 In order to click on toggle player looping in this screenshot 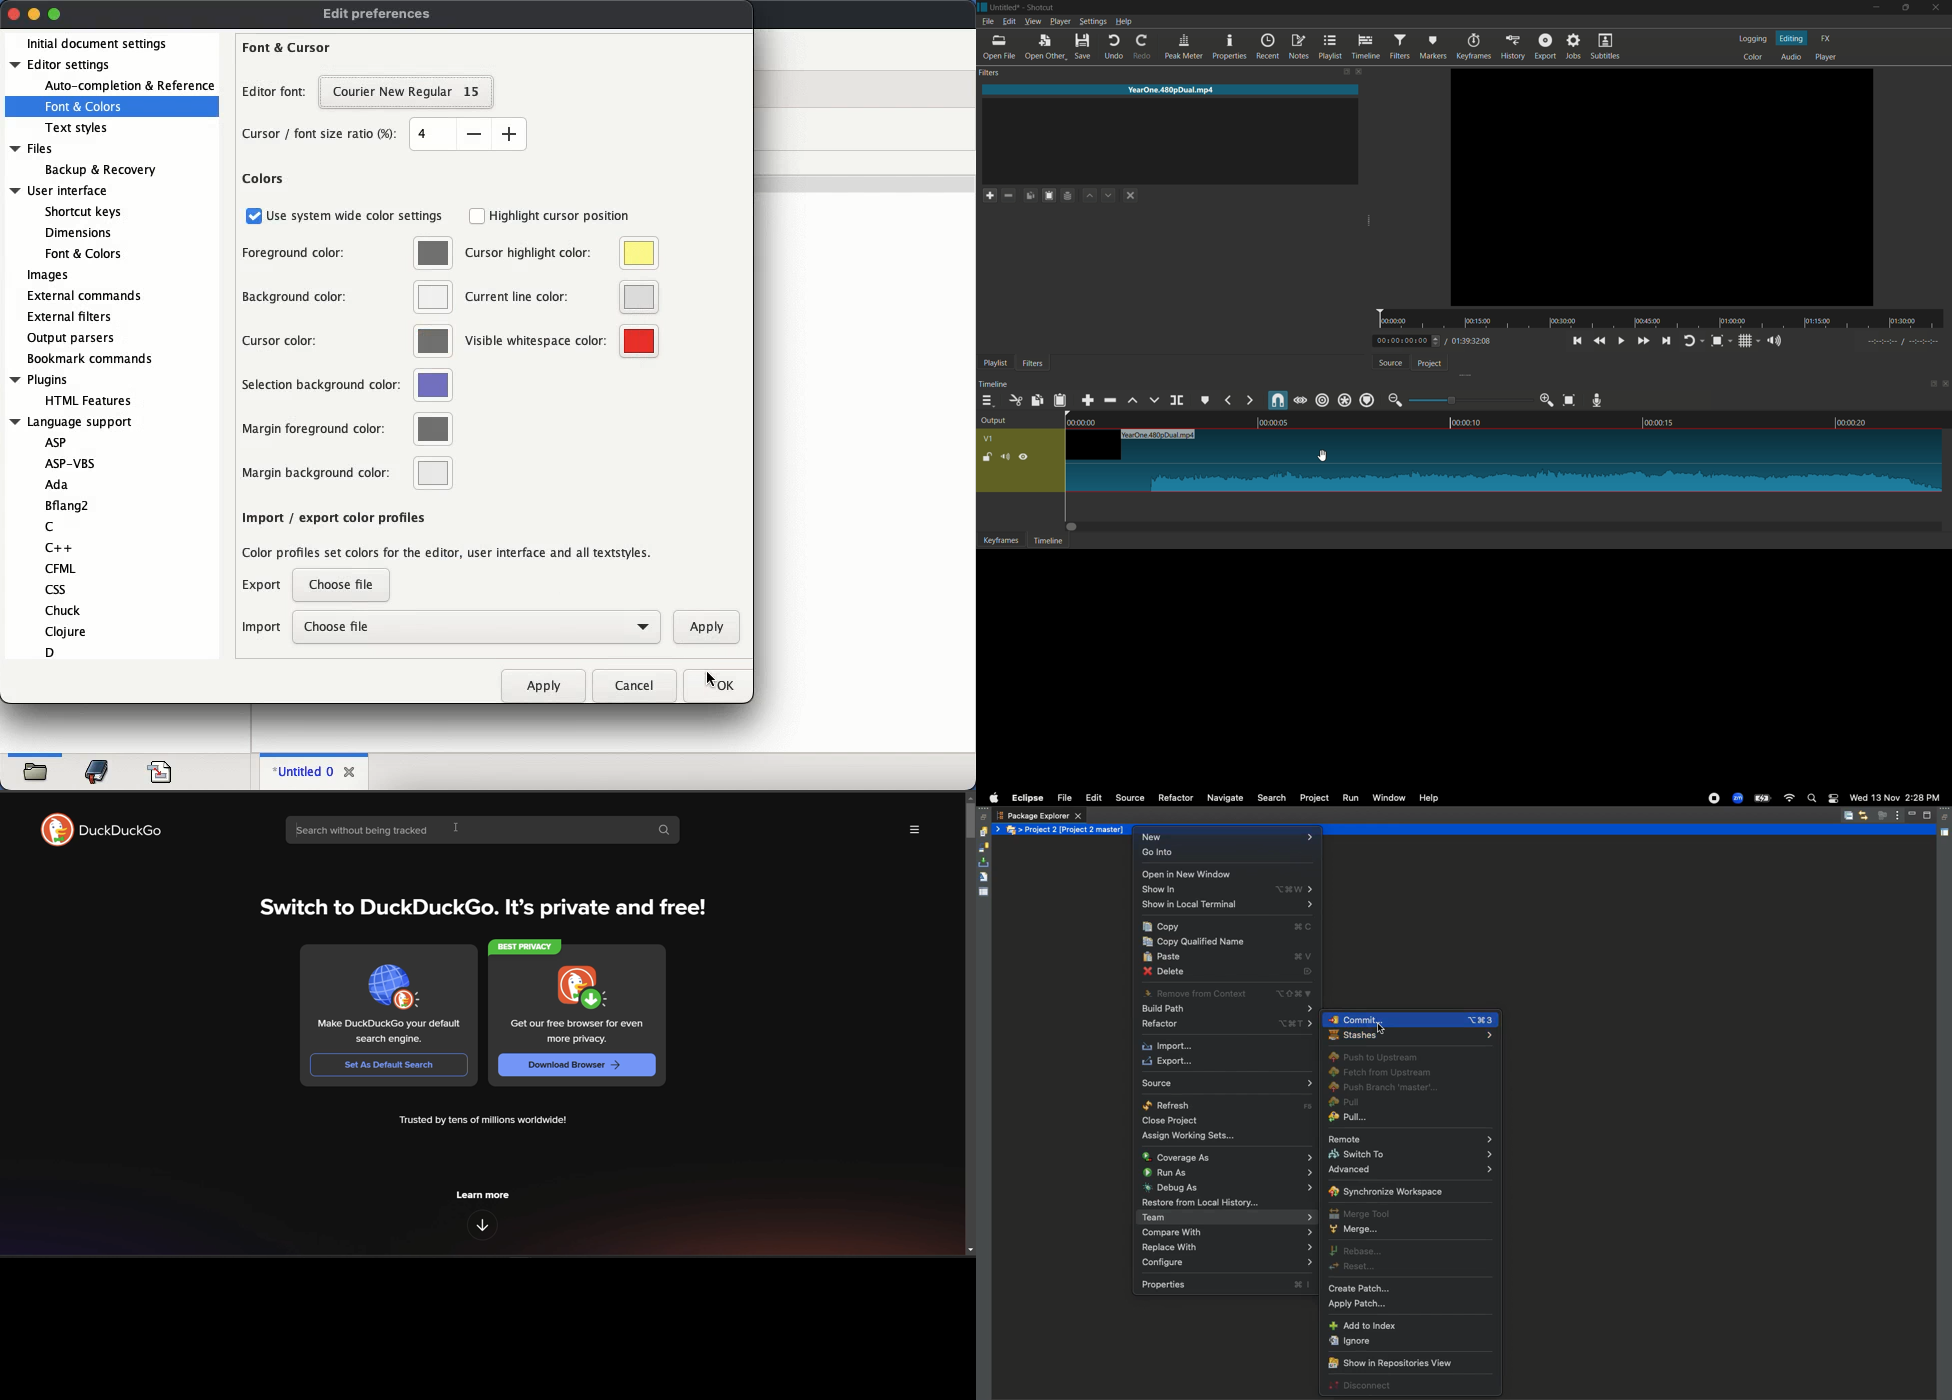, I will do `click(1689, 342)`.